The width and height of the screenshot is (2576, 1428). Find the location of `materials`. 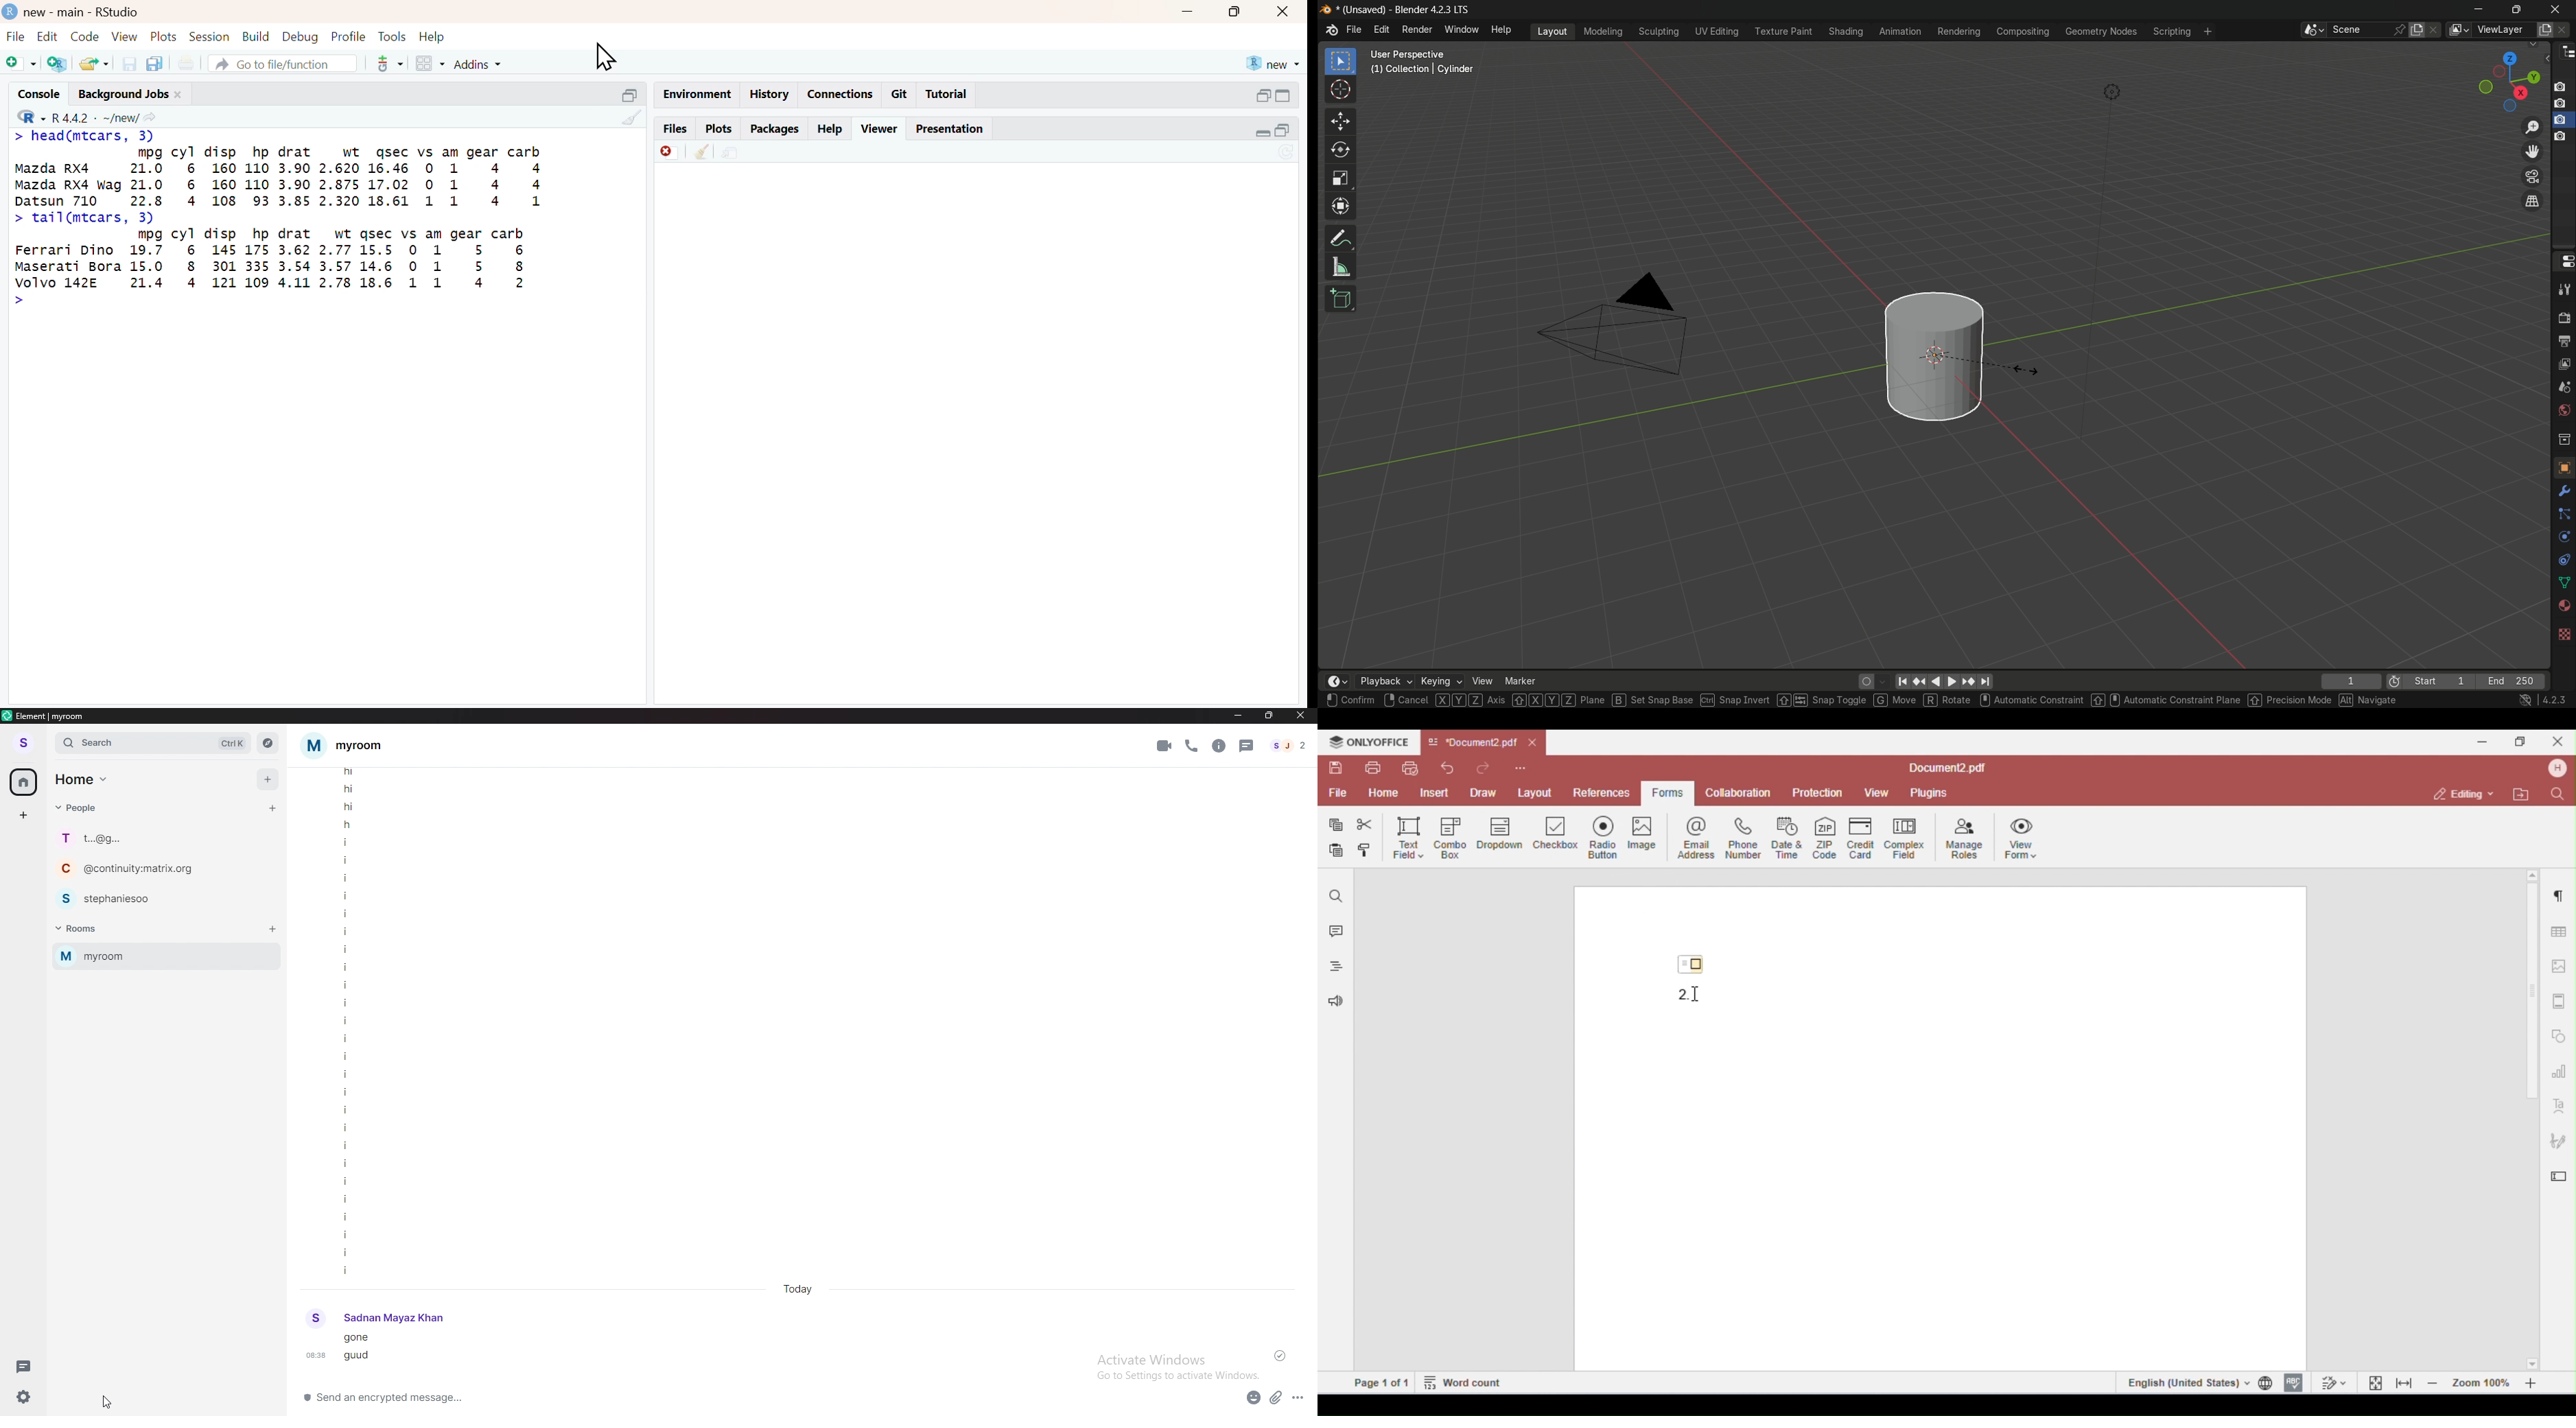

materials is located at coordinates (2562, 606).